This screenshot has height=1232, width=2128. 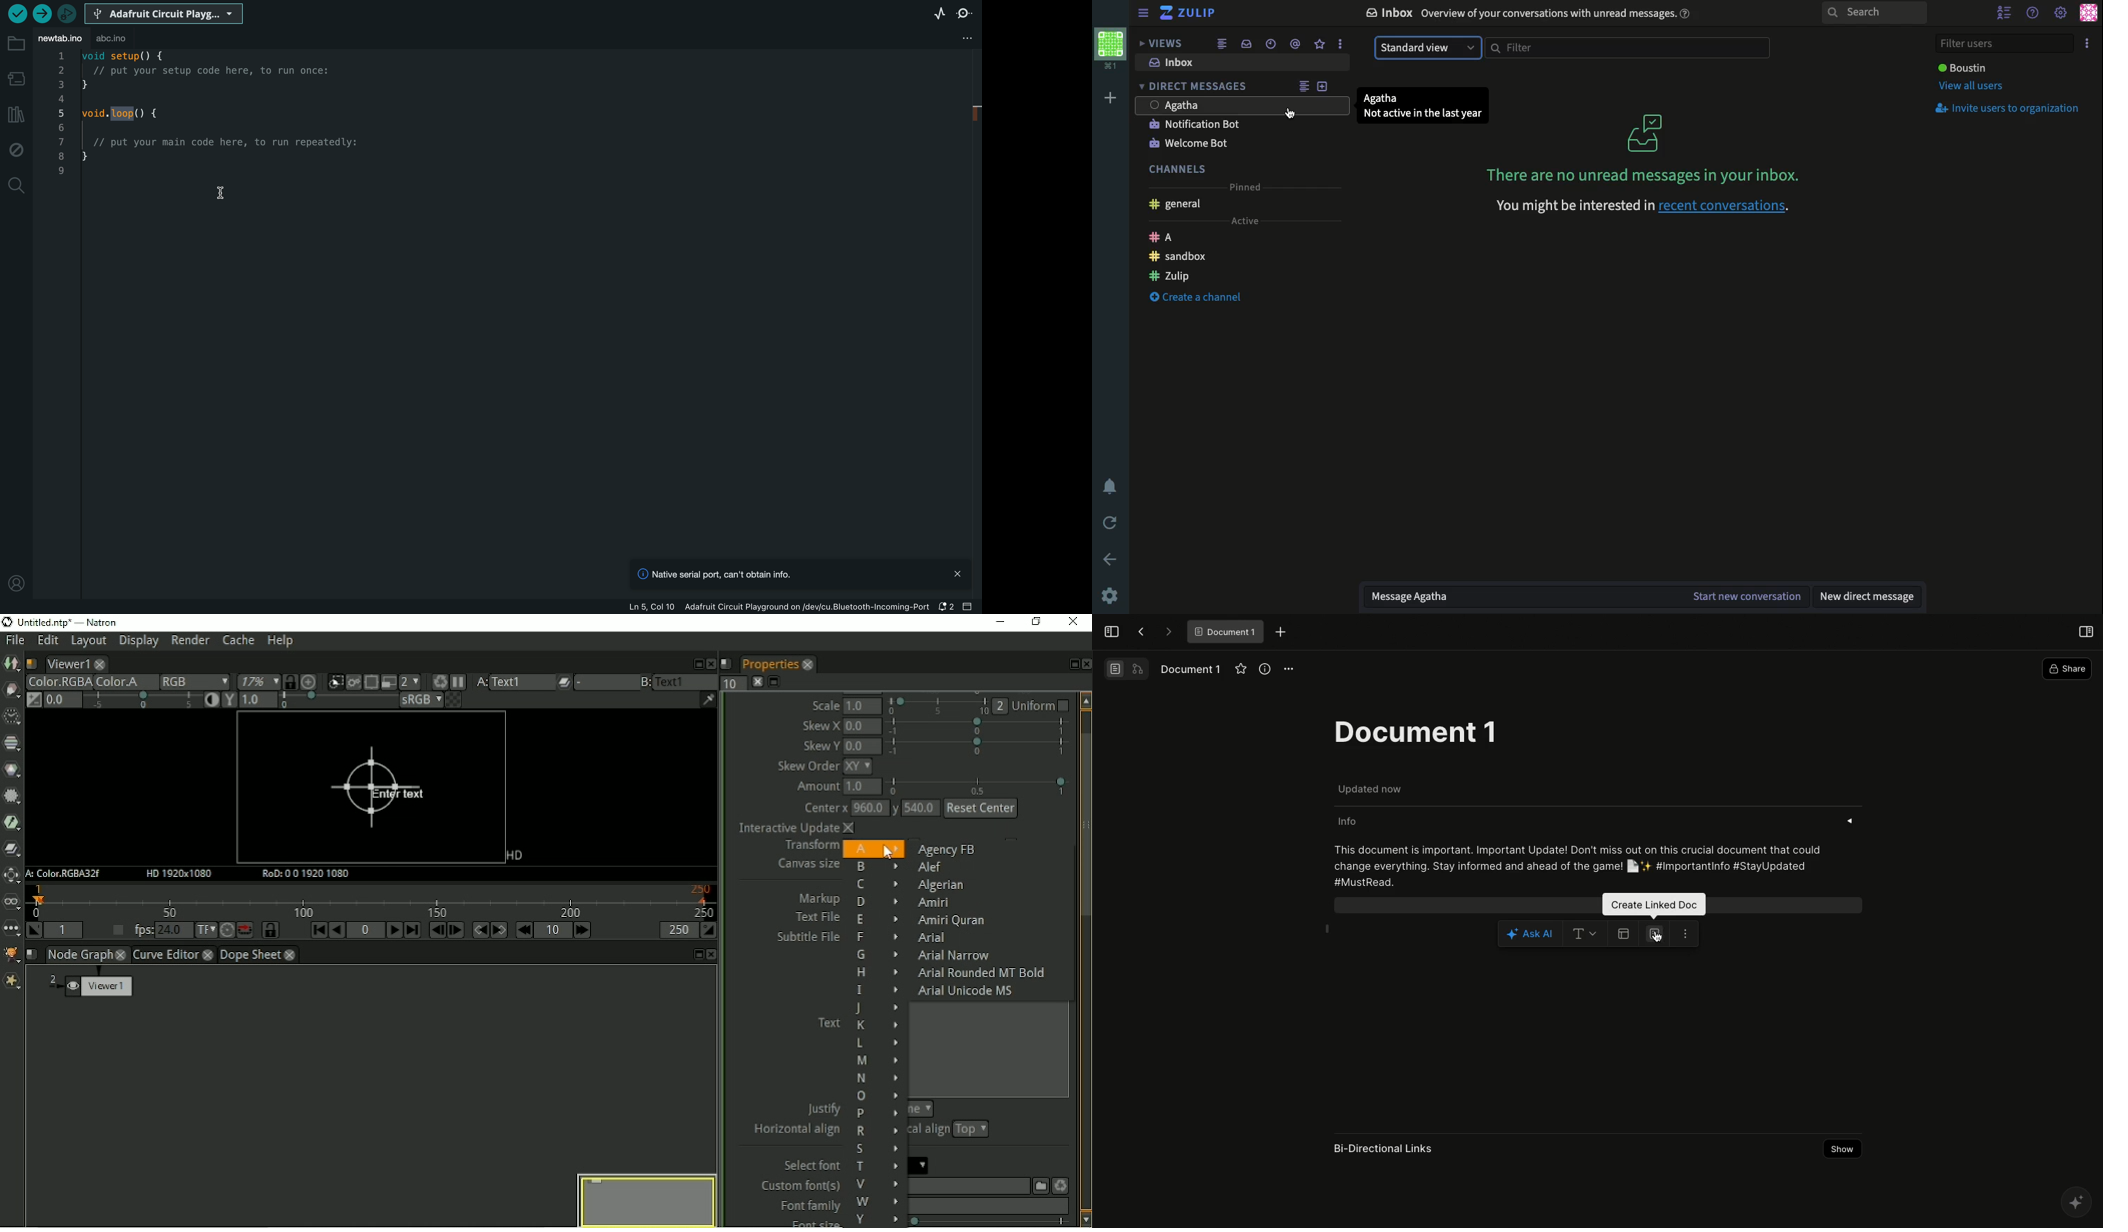 I want to click on Standard view, so click(x=1428, y=48).